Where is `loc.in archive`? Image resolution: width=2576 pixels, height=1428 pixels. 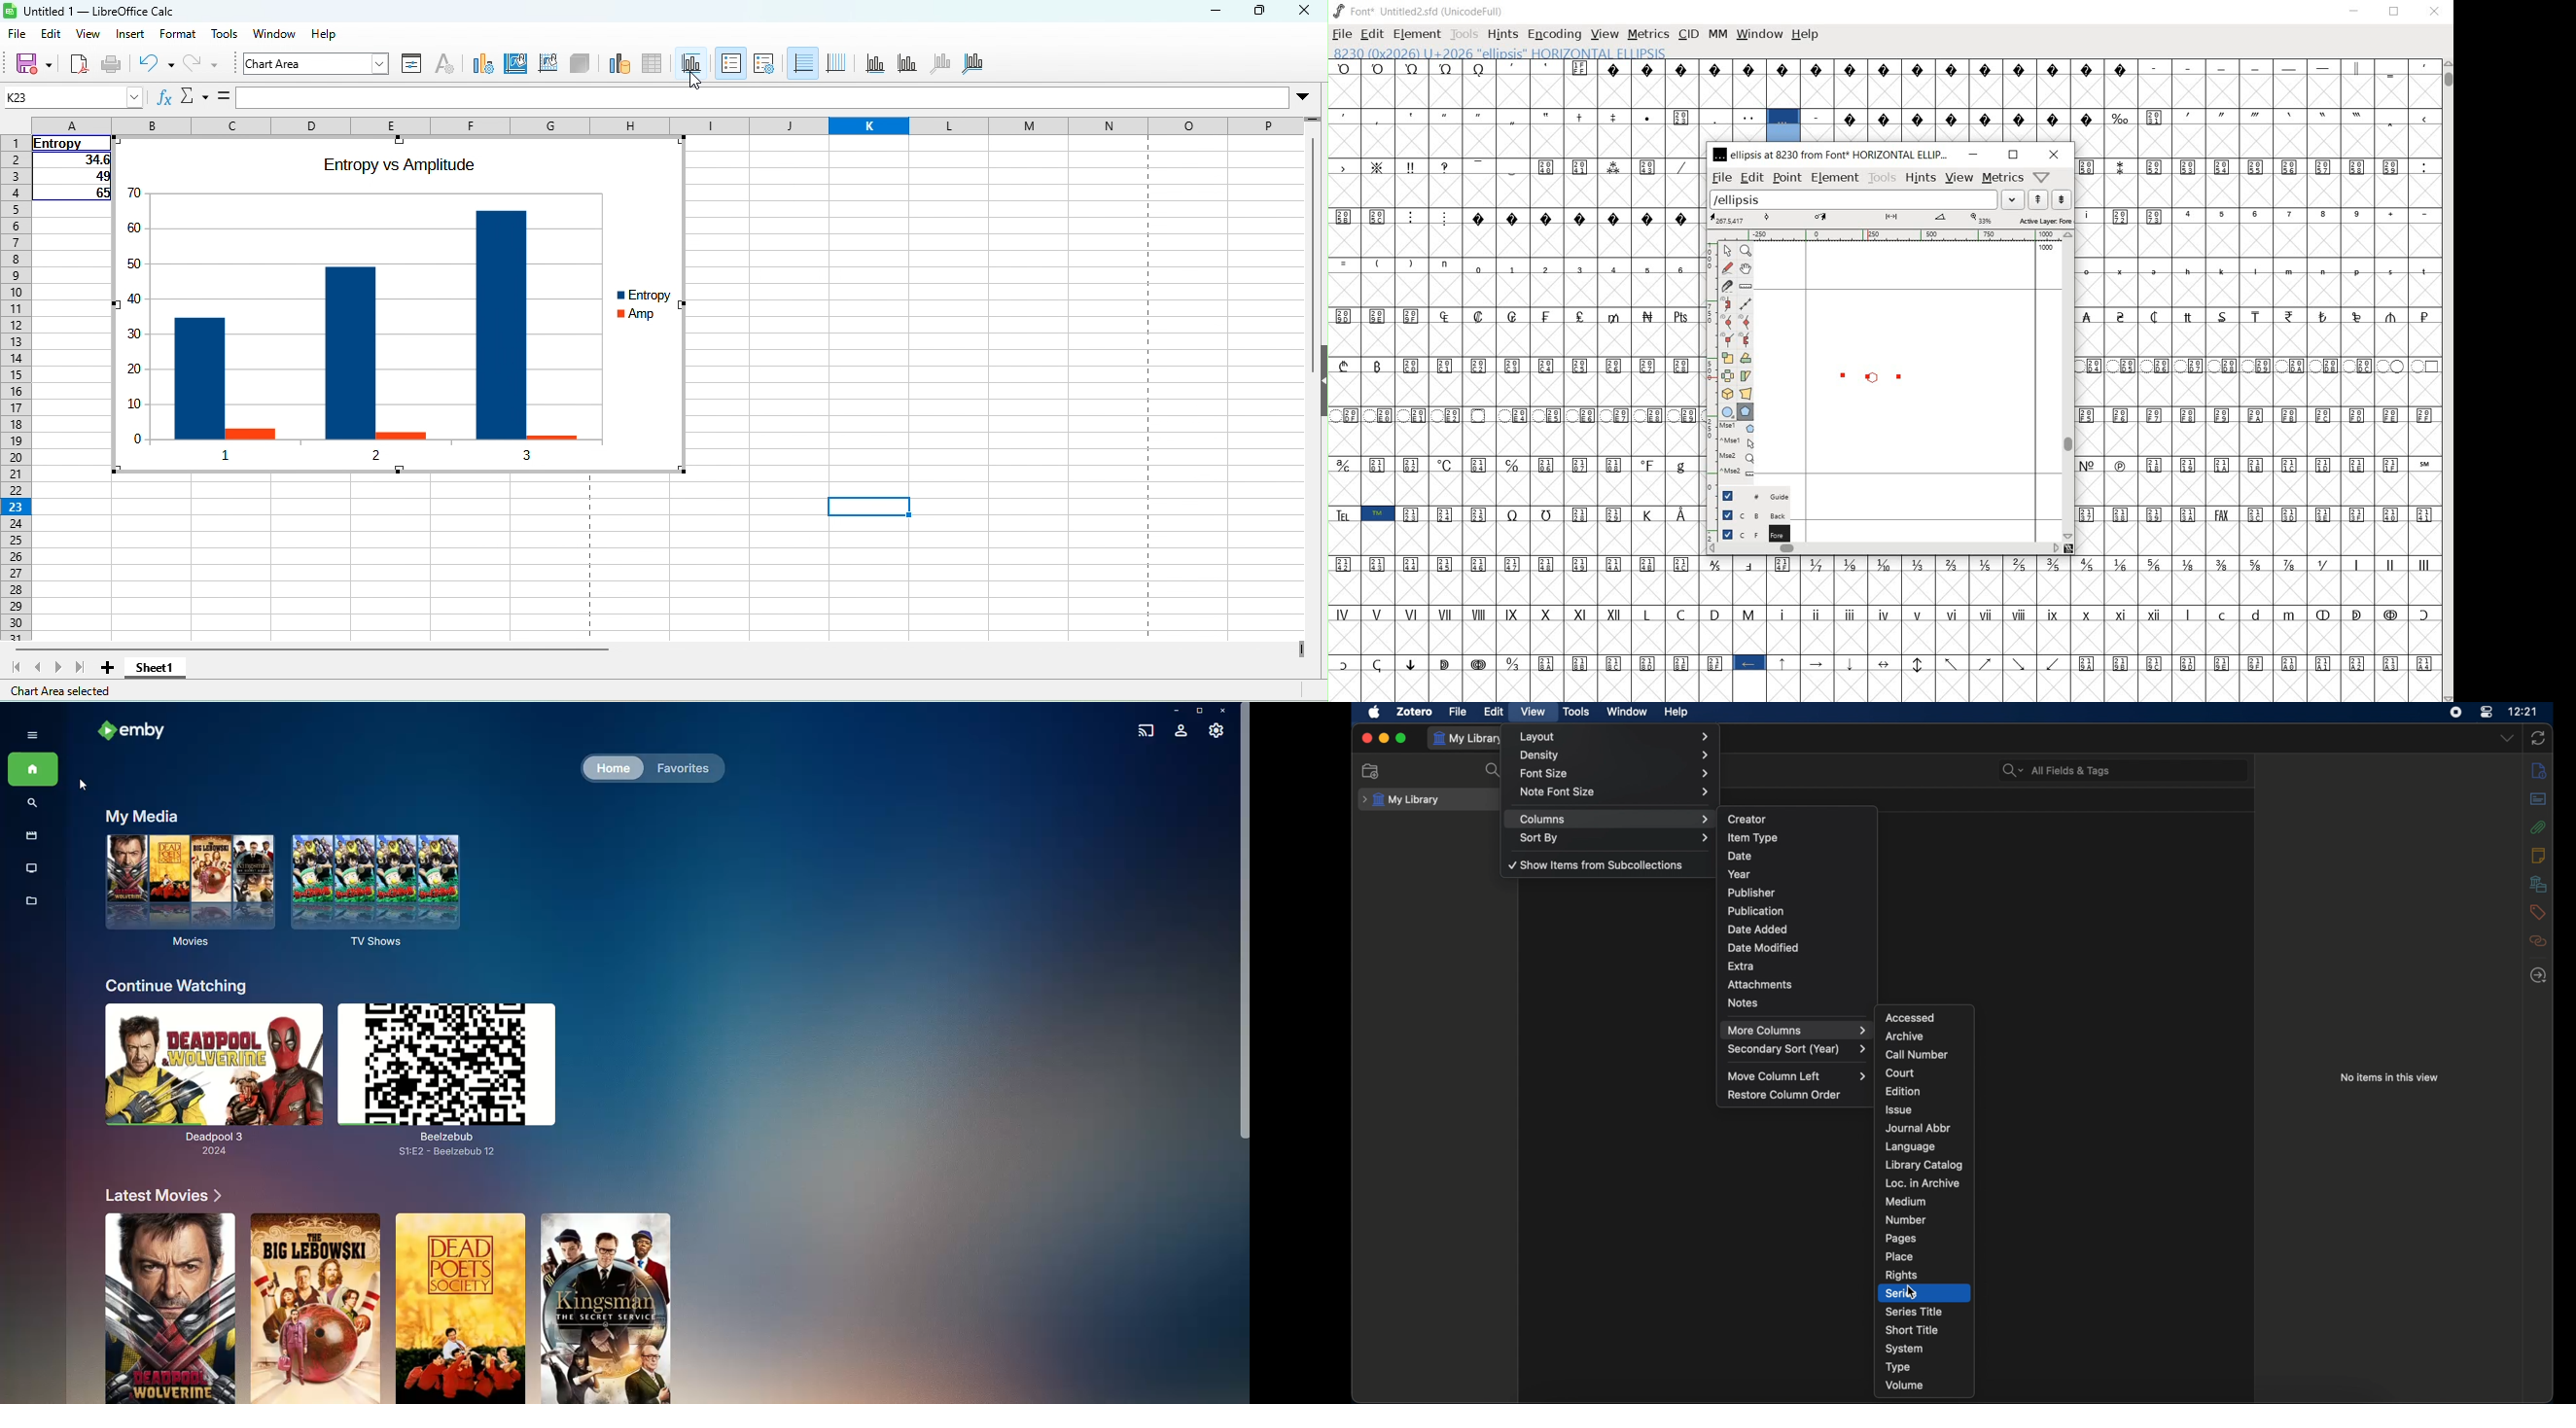 loc.in archive is located at coordinates (1922, 1183).